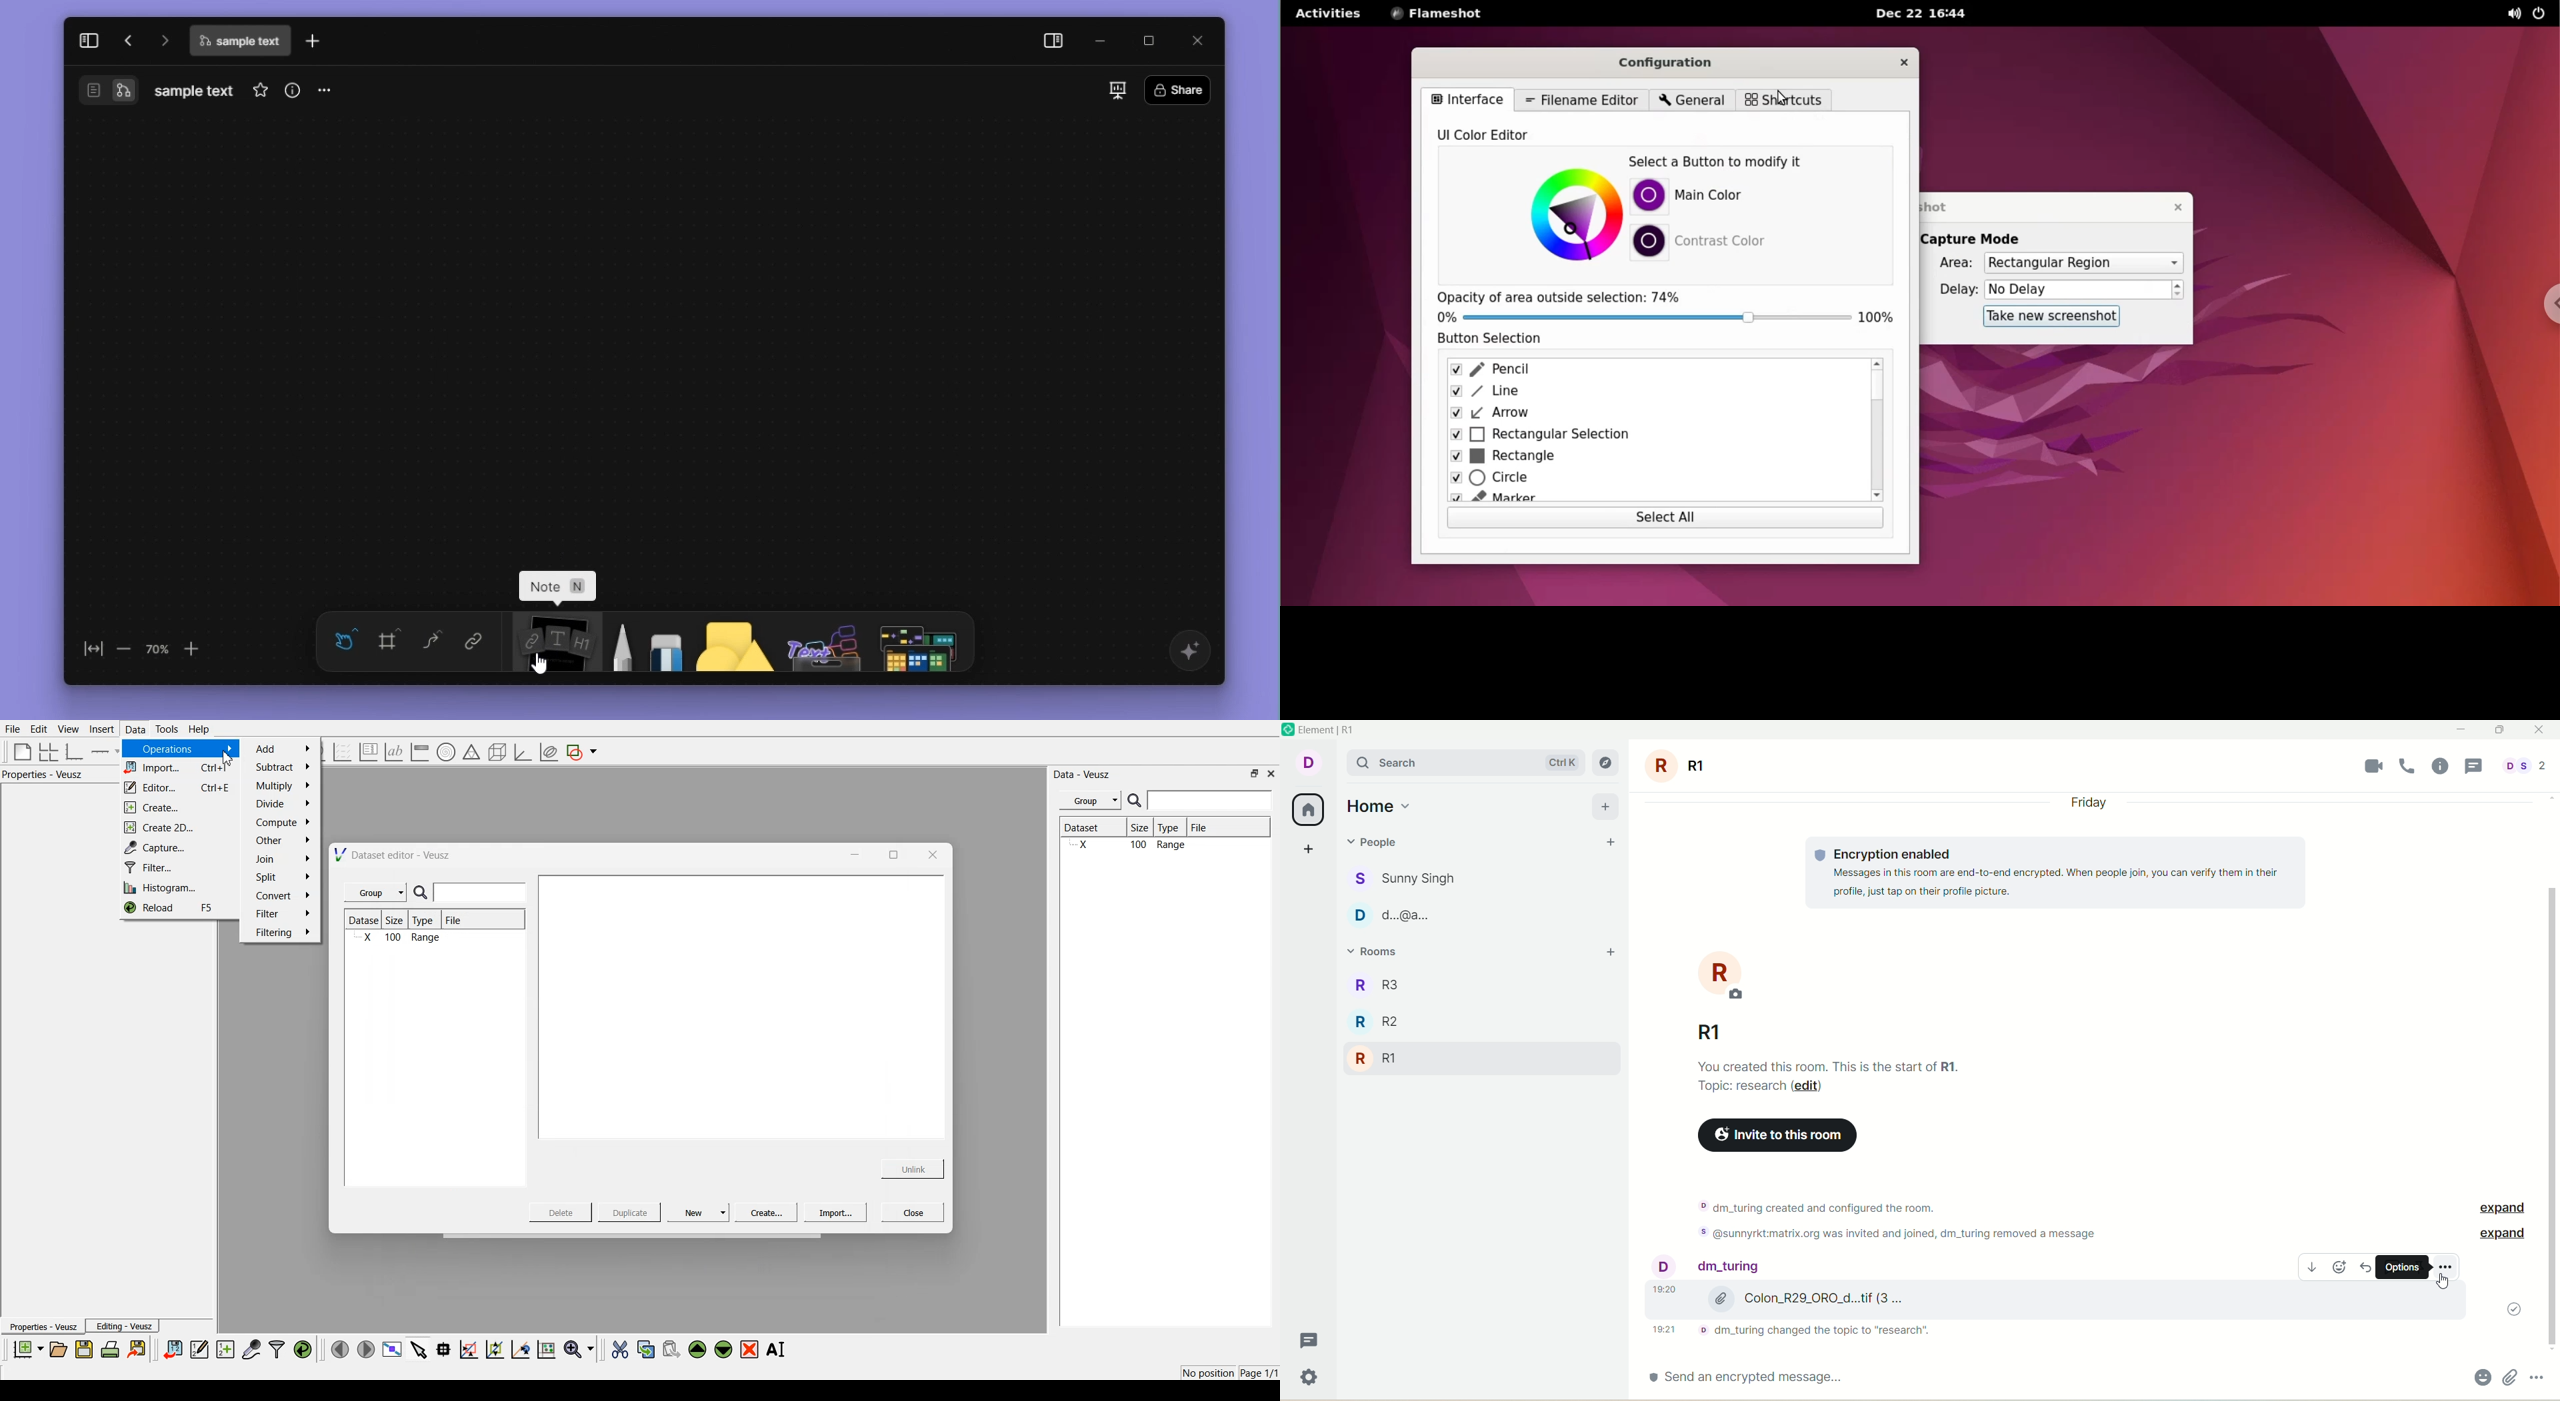 The width and height of the screenshot is (2576, 1428). I want to click on expand, so click(2501, 1235).